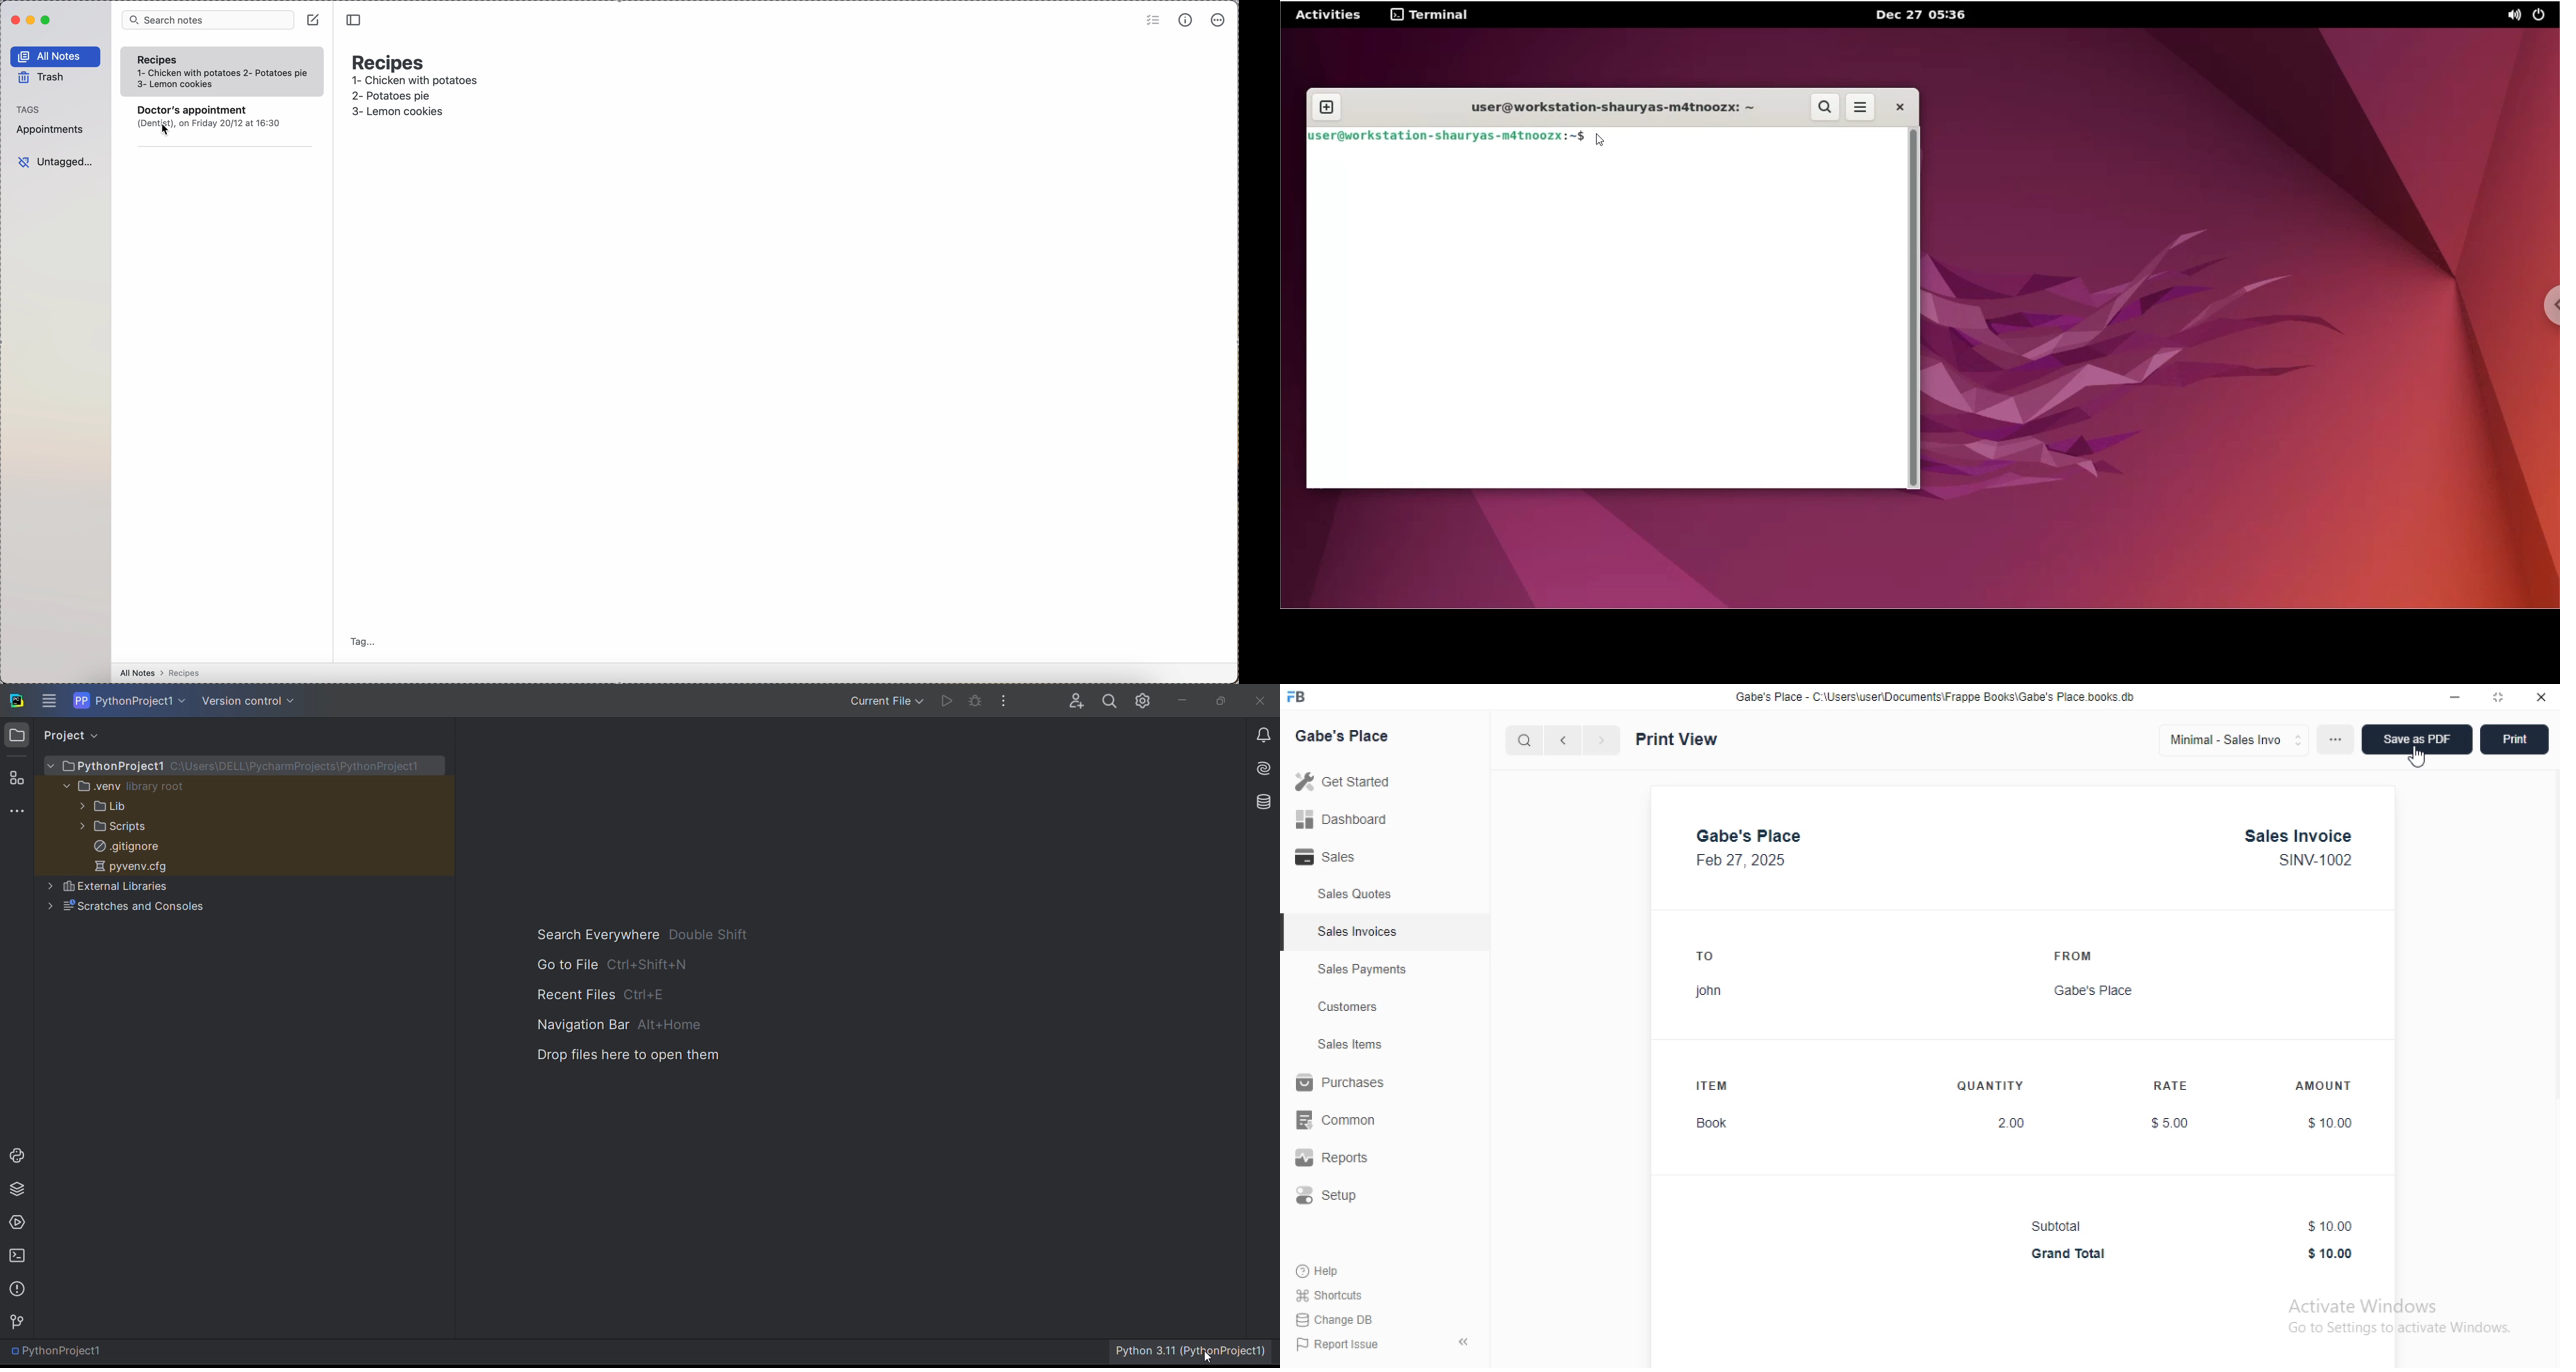  Describe the element at coordinates (1319, 1271) in the screenshot. I see `help` at that location.